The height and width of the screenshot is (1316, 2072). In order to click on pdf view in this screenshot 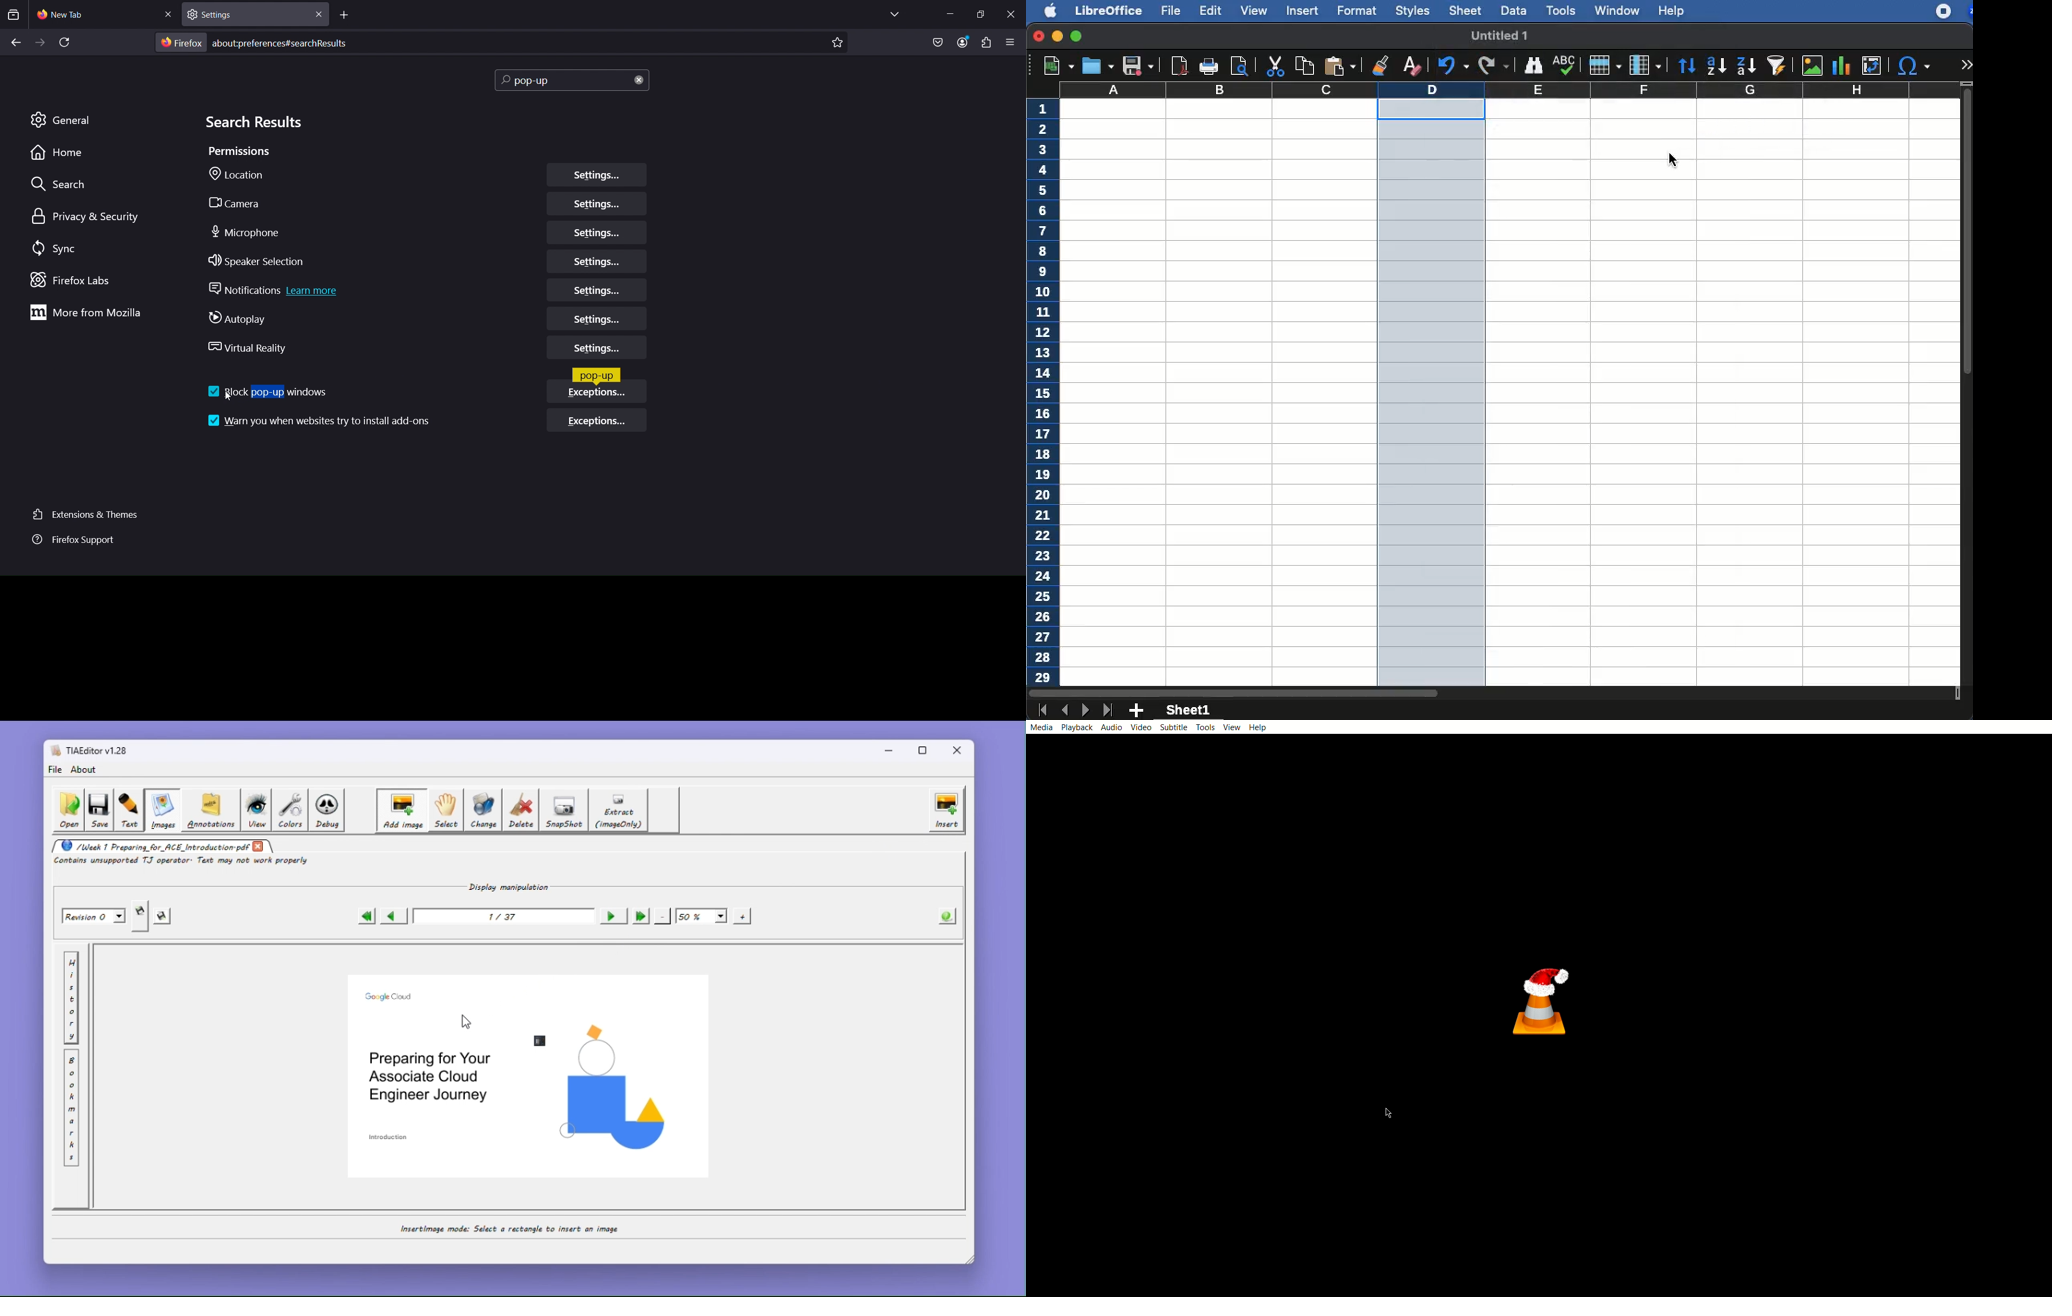, I will do `click(1180, 67)`.